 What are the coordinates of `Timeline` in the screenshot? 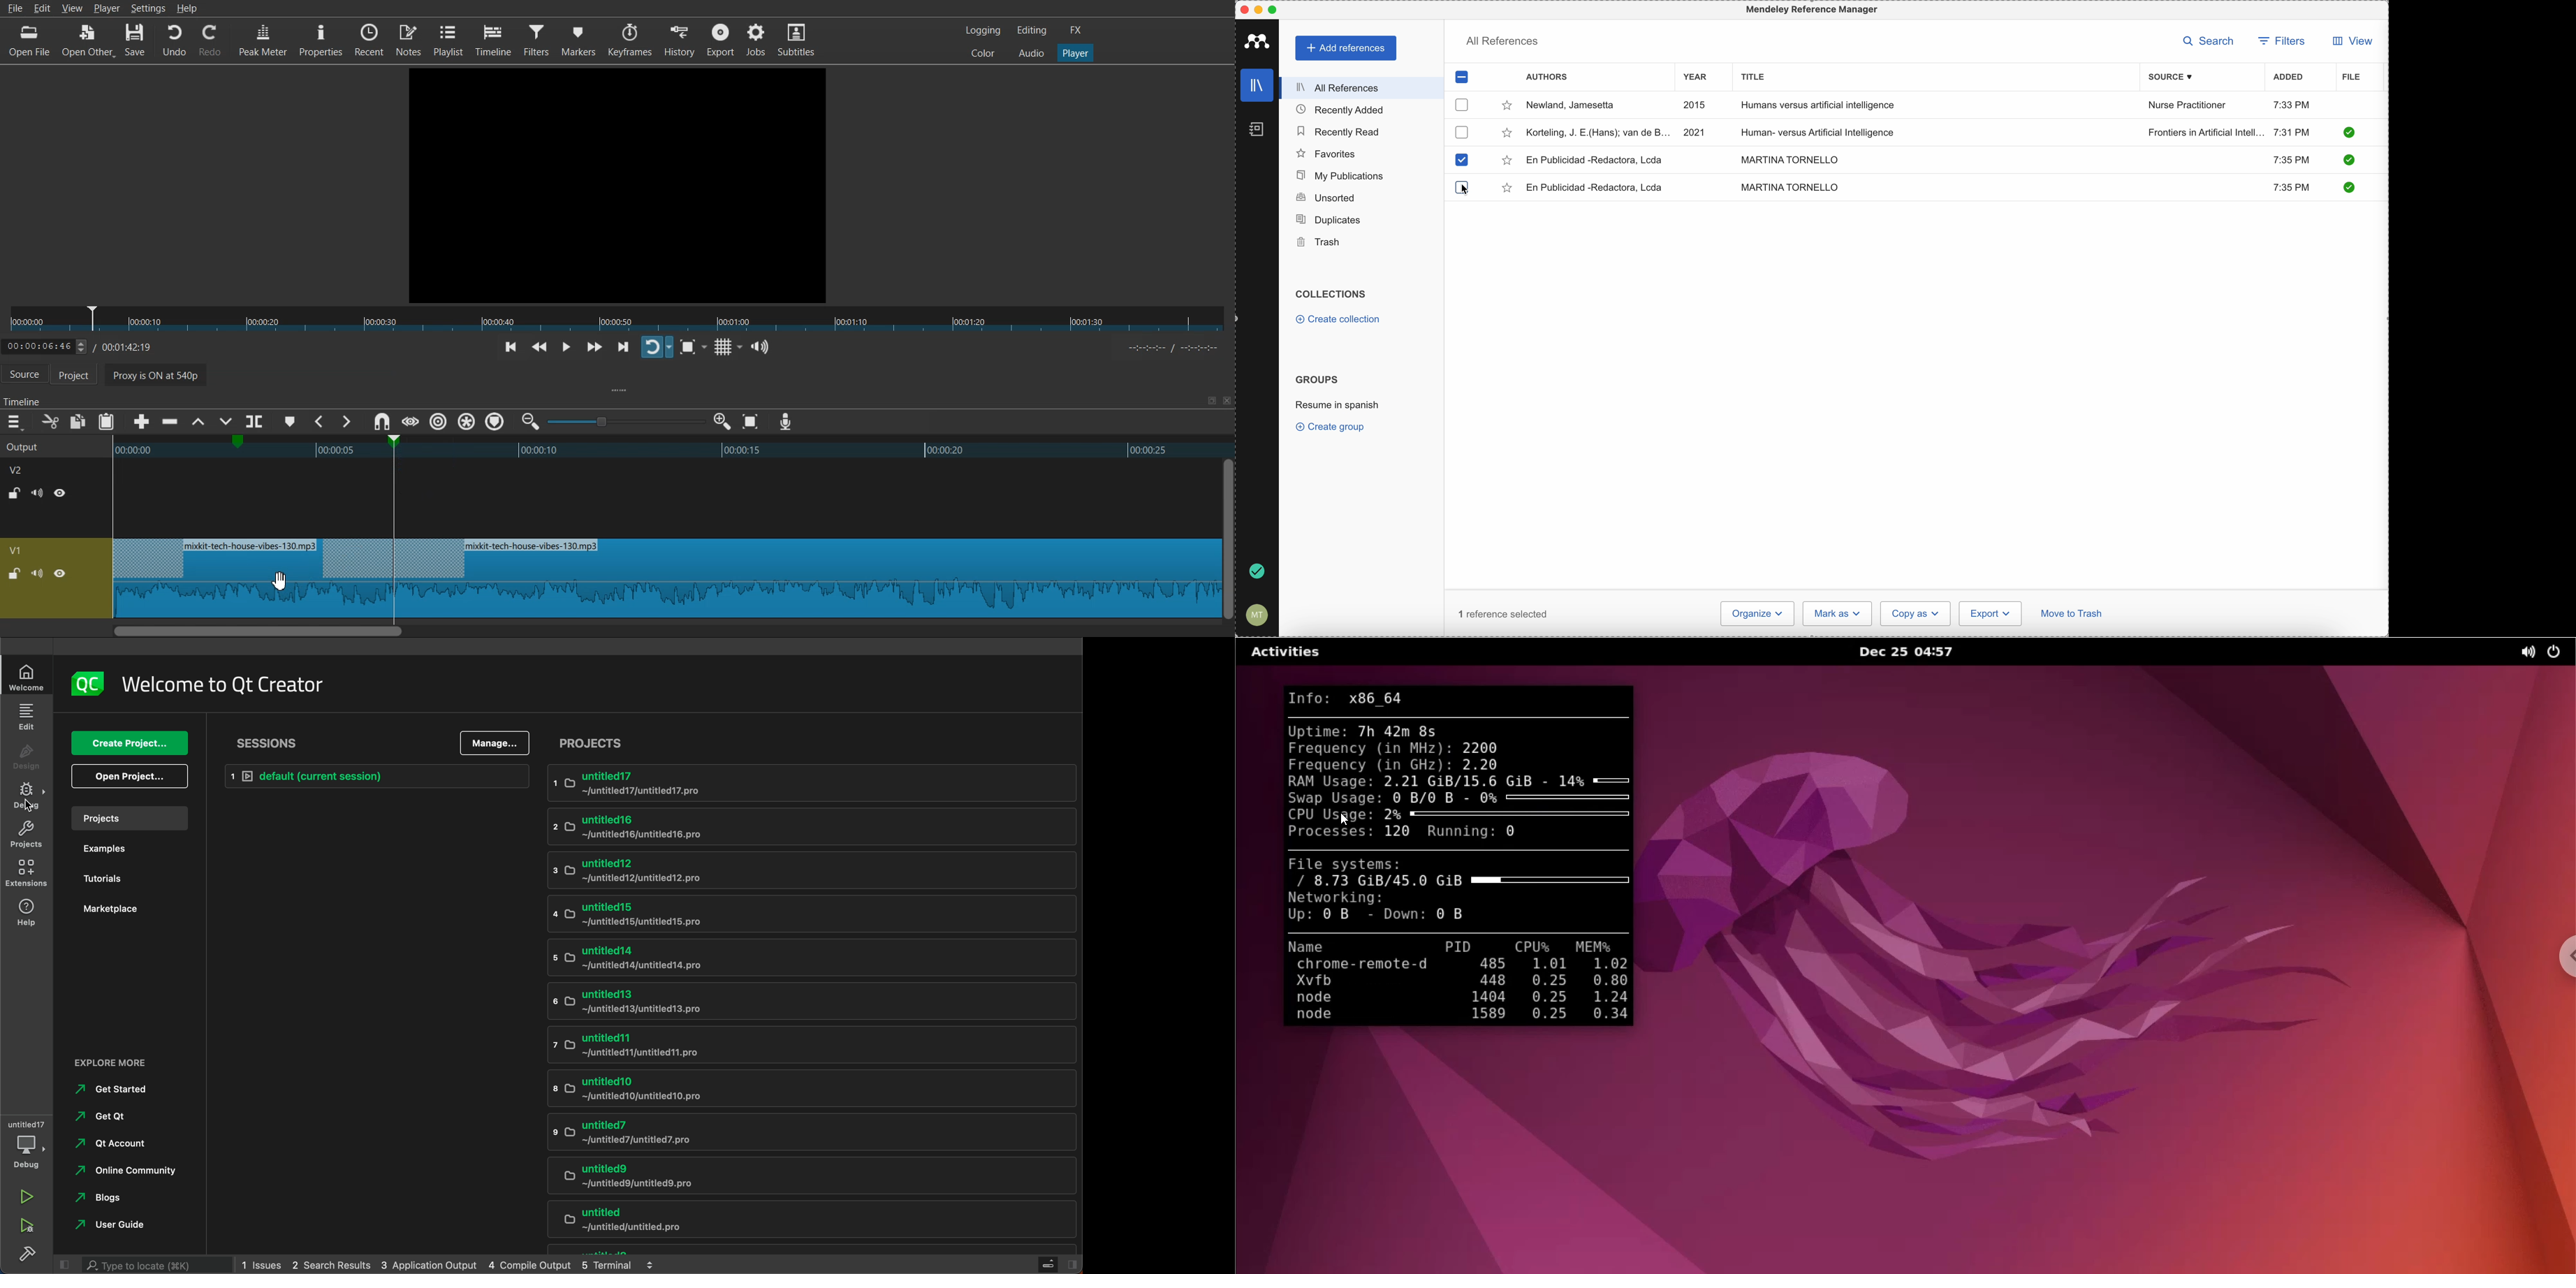 It's located at (88, 344).